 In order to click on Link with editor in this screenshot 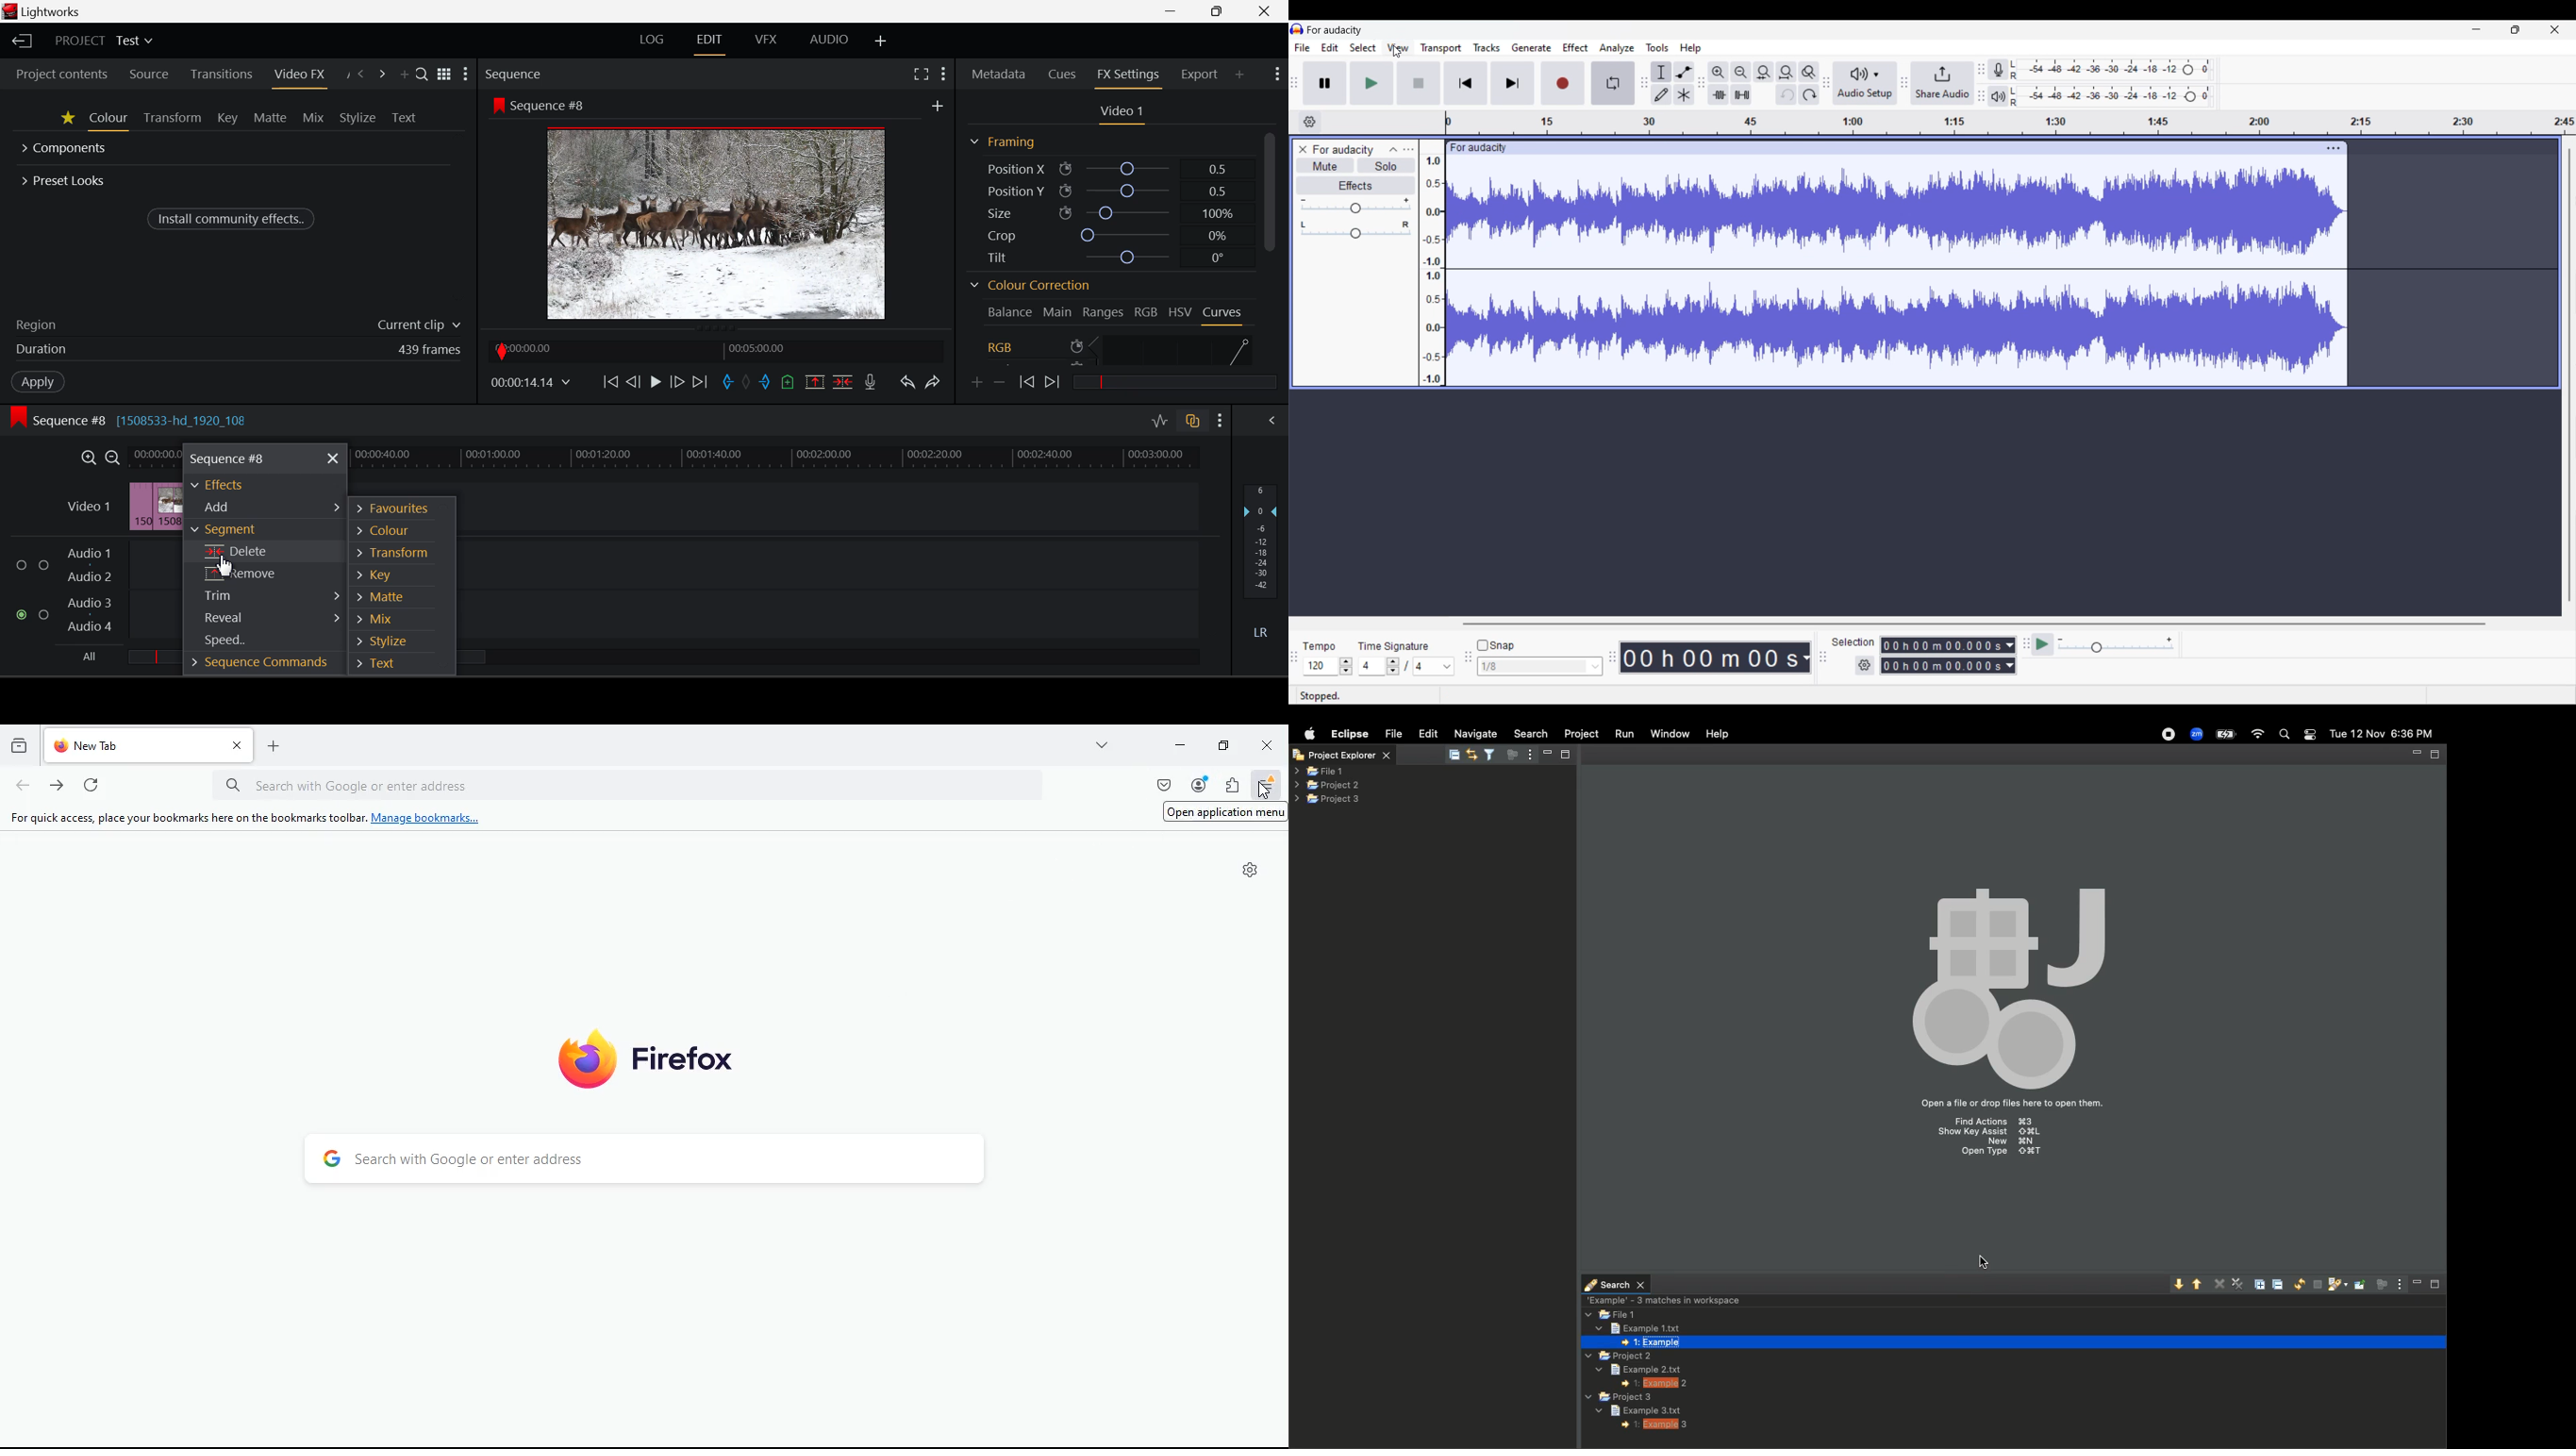, I will do `click(1470, 753)`.